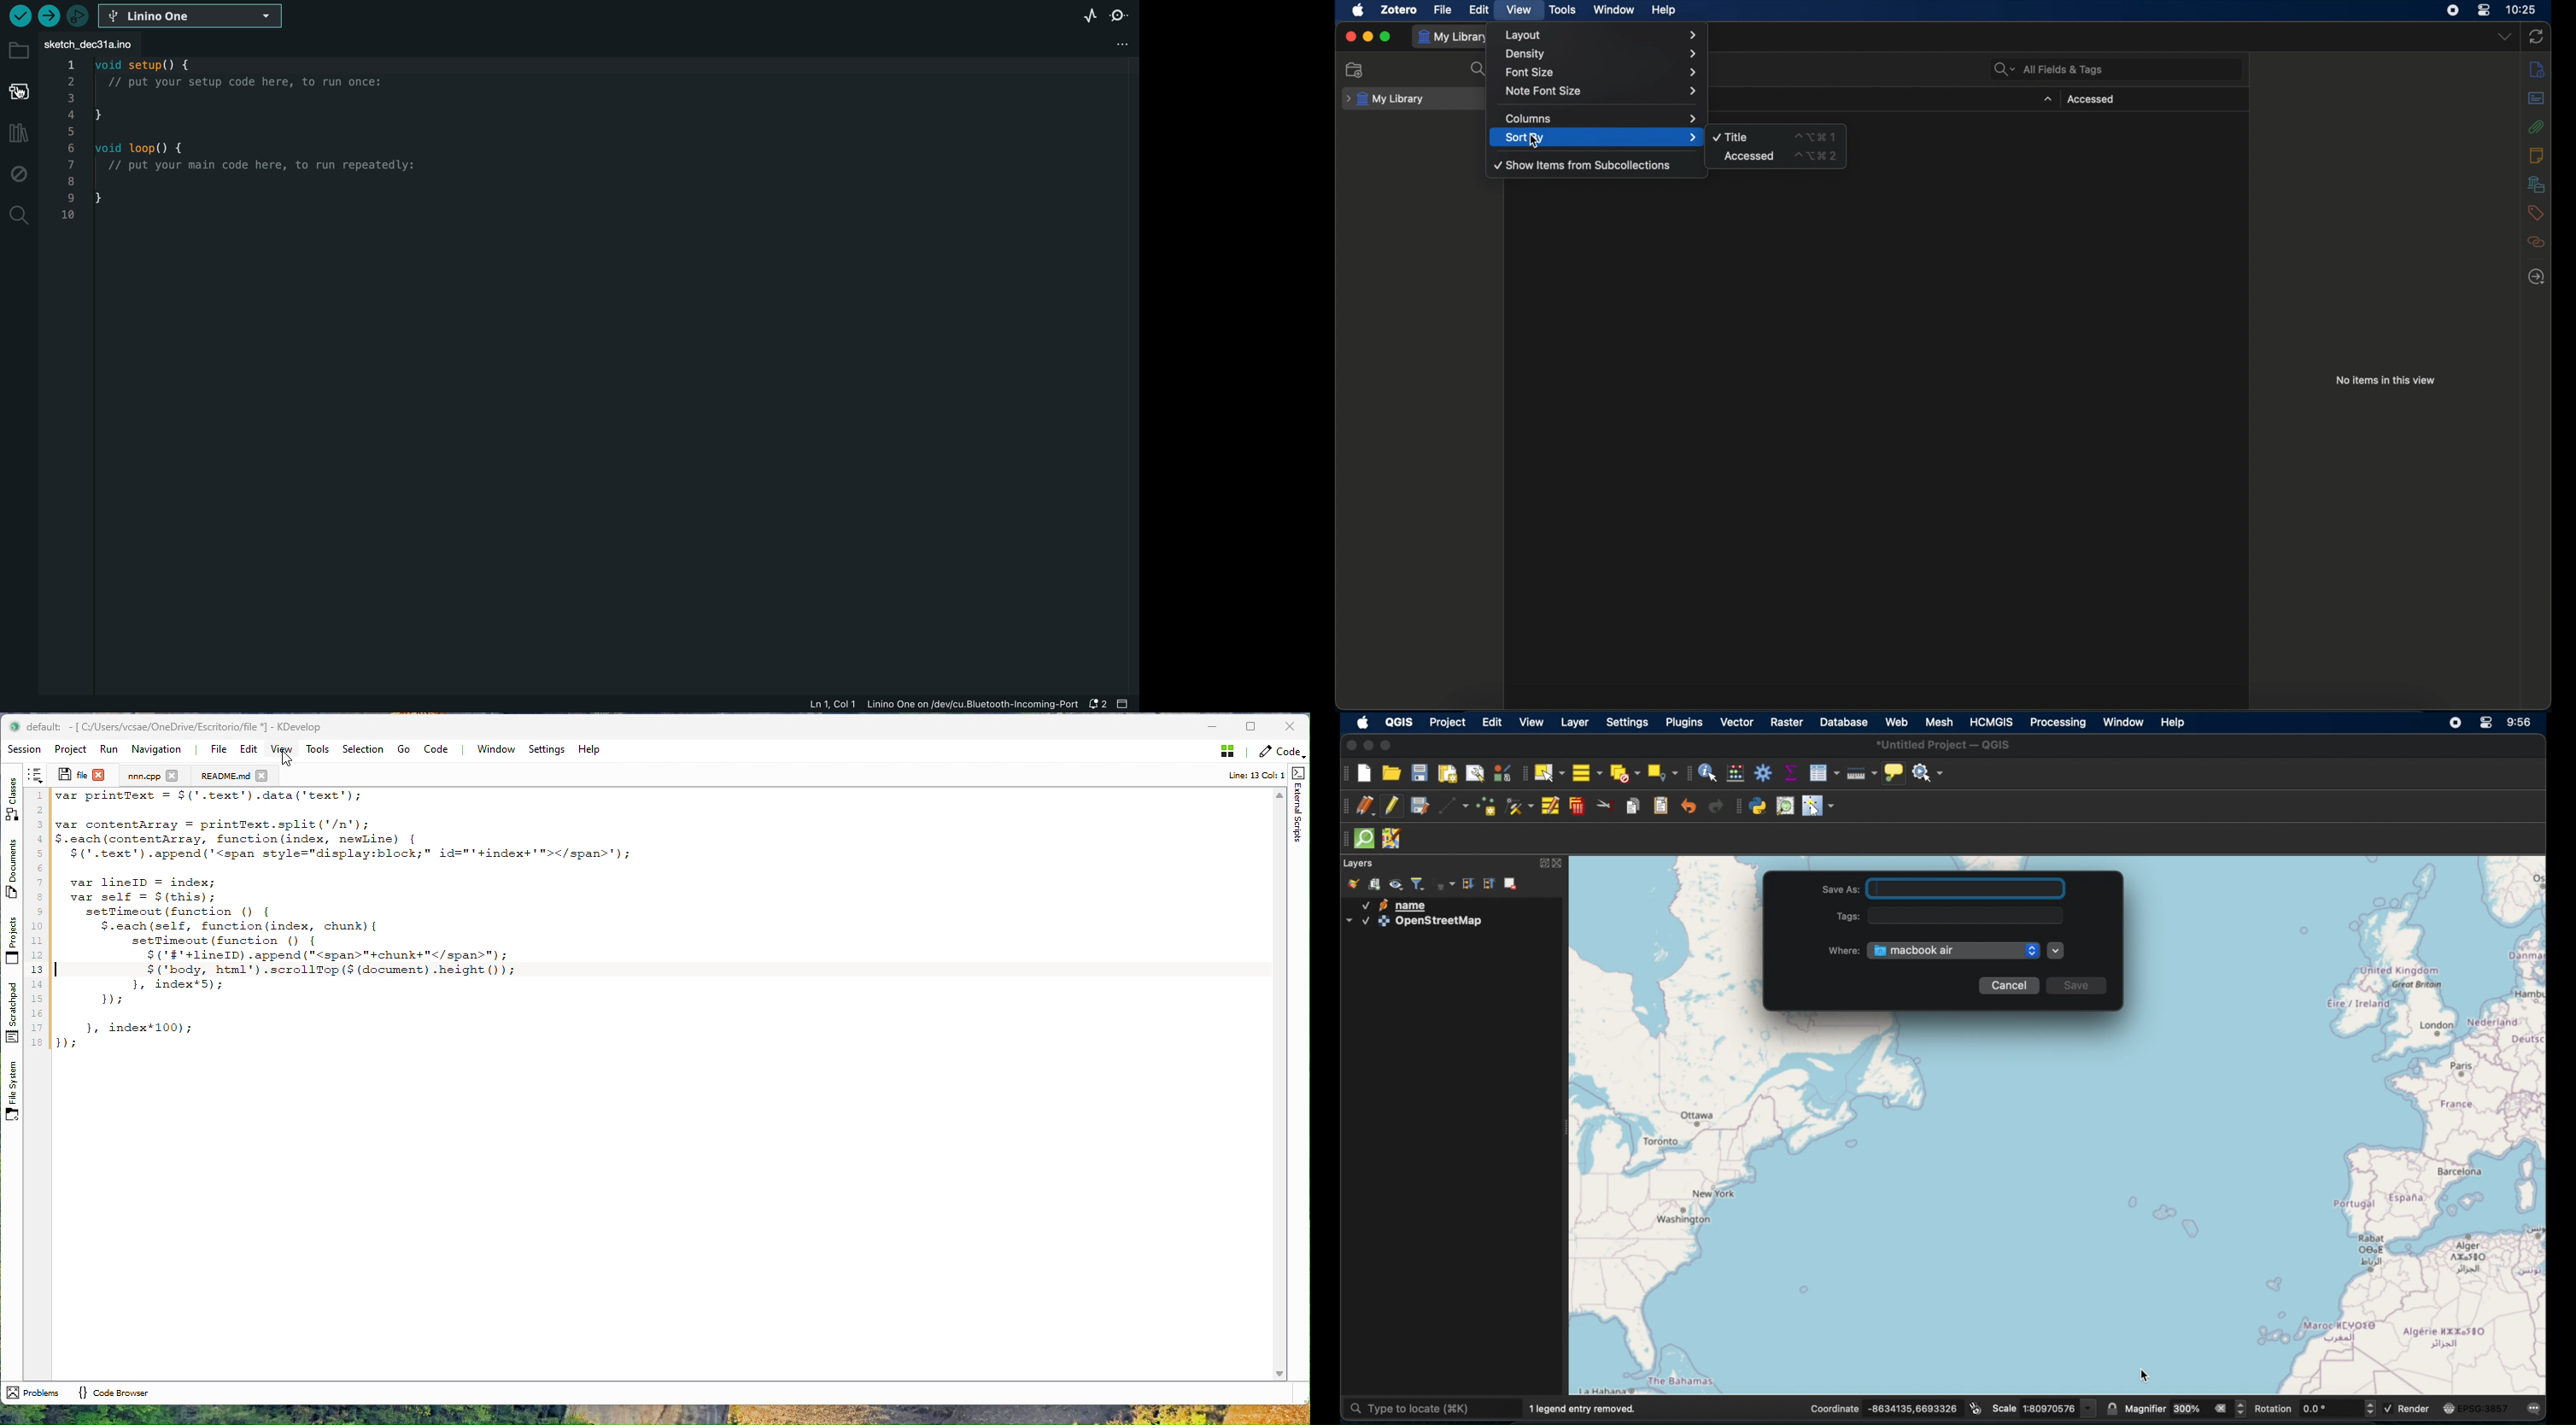  I want to click on title, so click(1731, 137).